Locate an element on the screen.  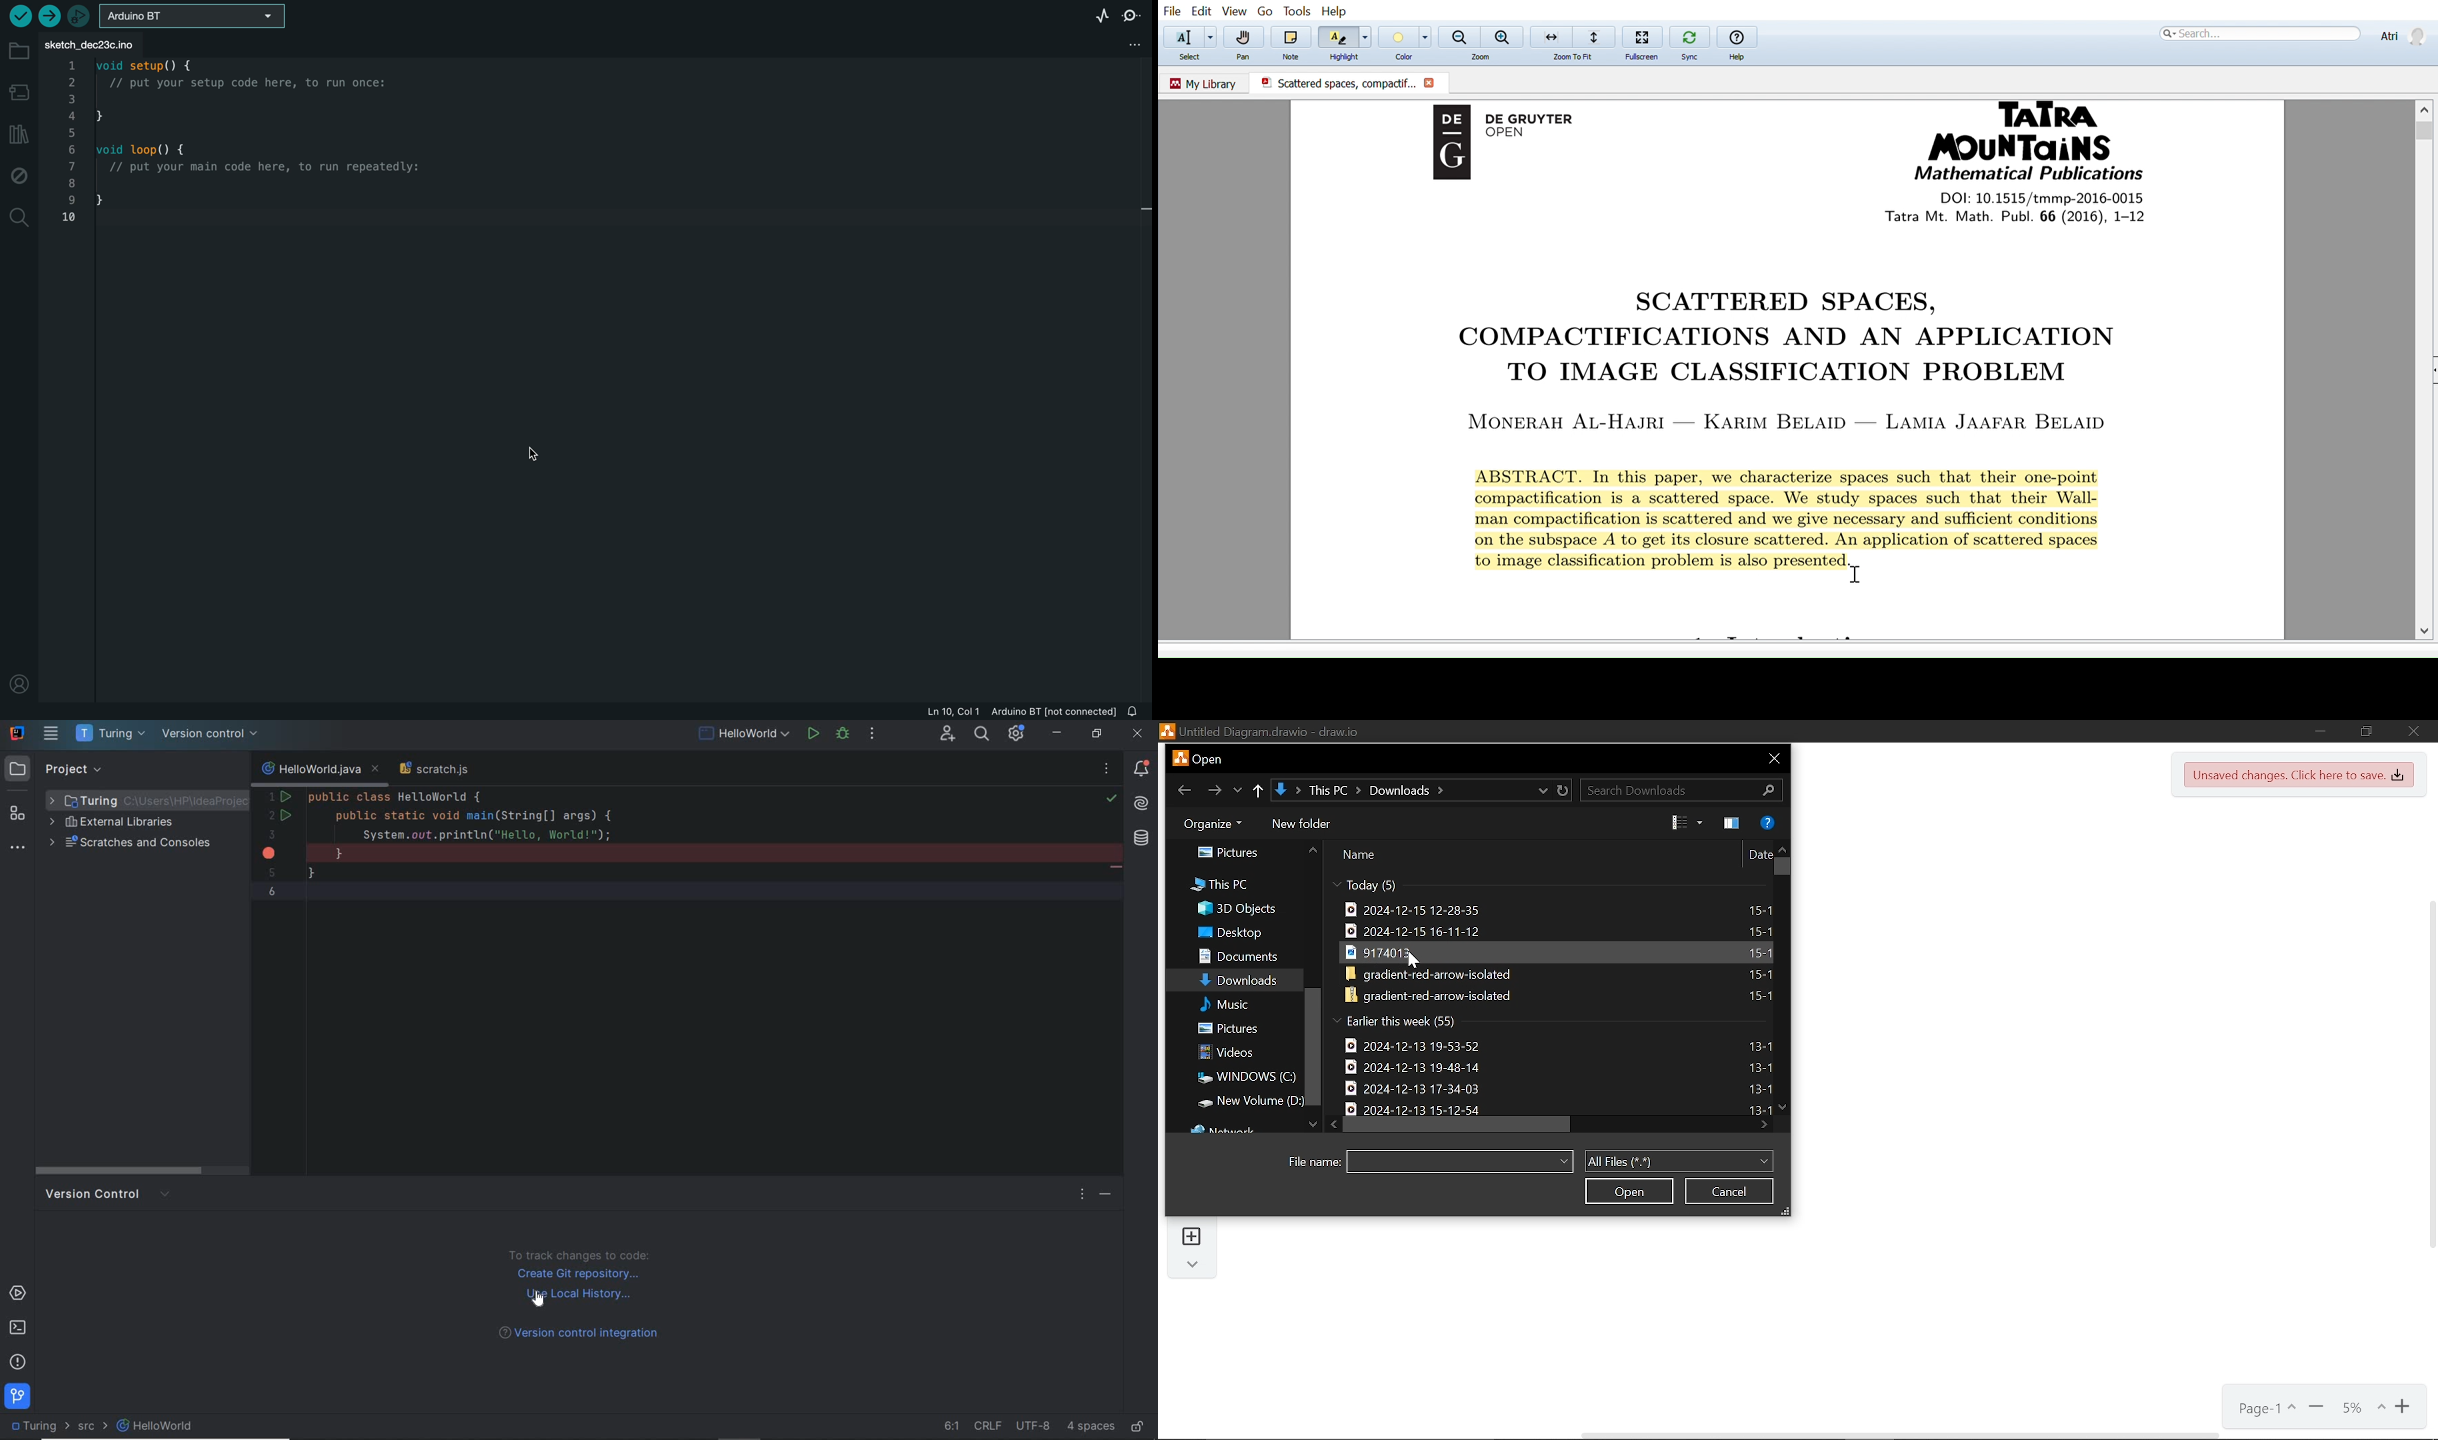
COMPACTIFICATIONS AND AN APPLICATION is located at coordinates (1773, 339).